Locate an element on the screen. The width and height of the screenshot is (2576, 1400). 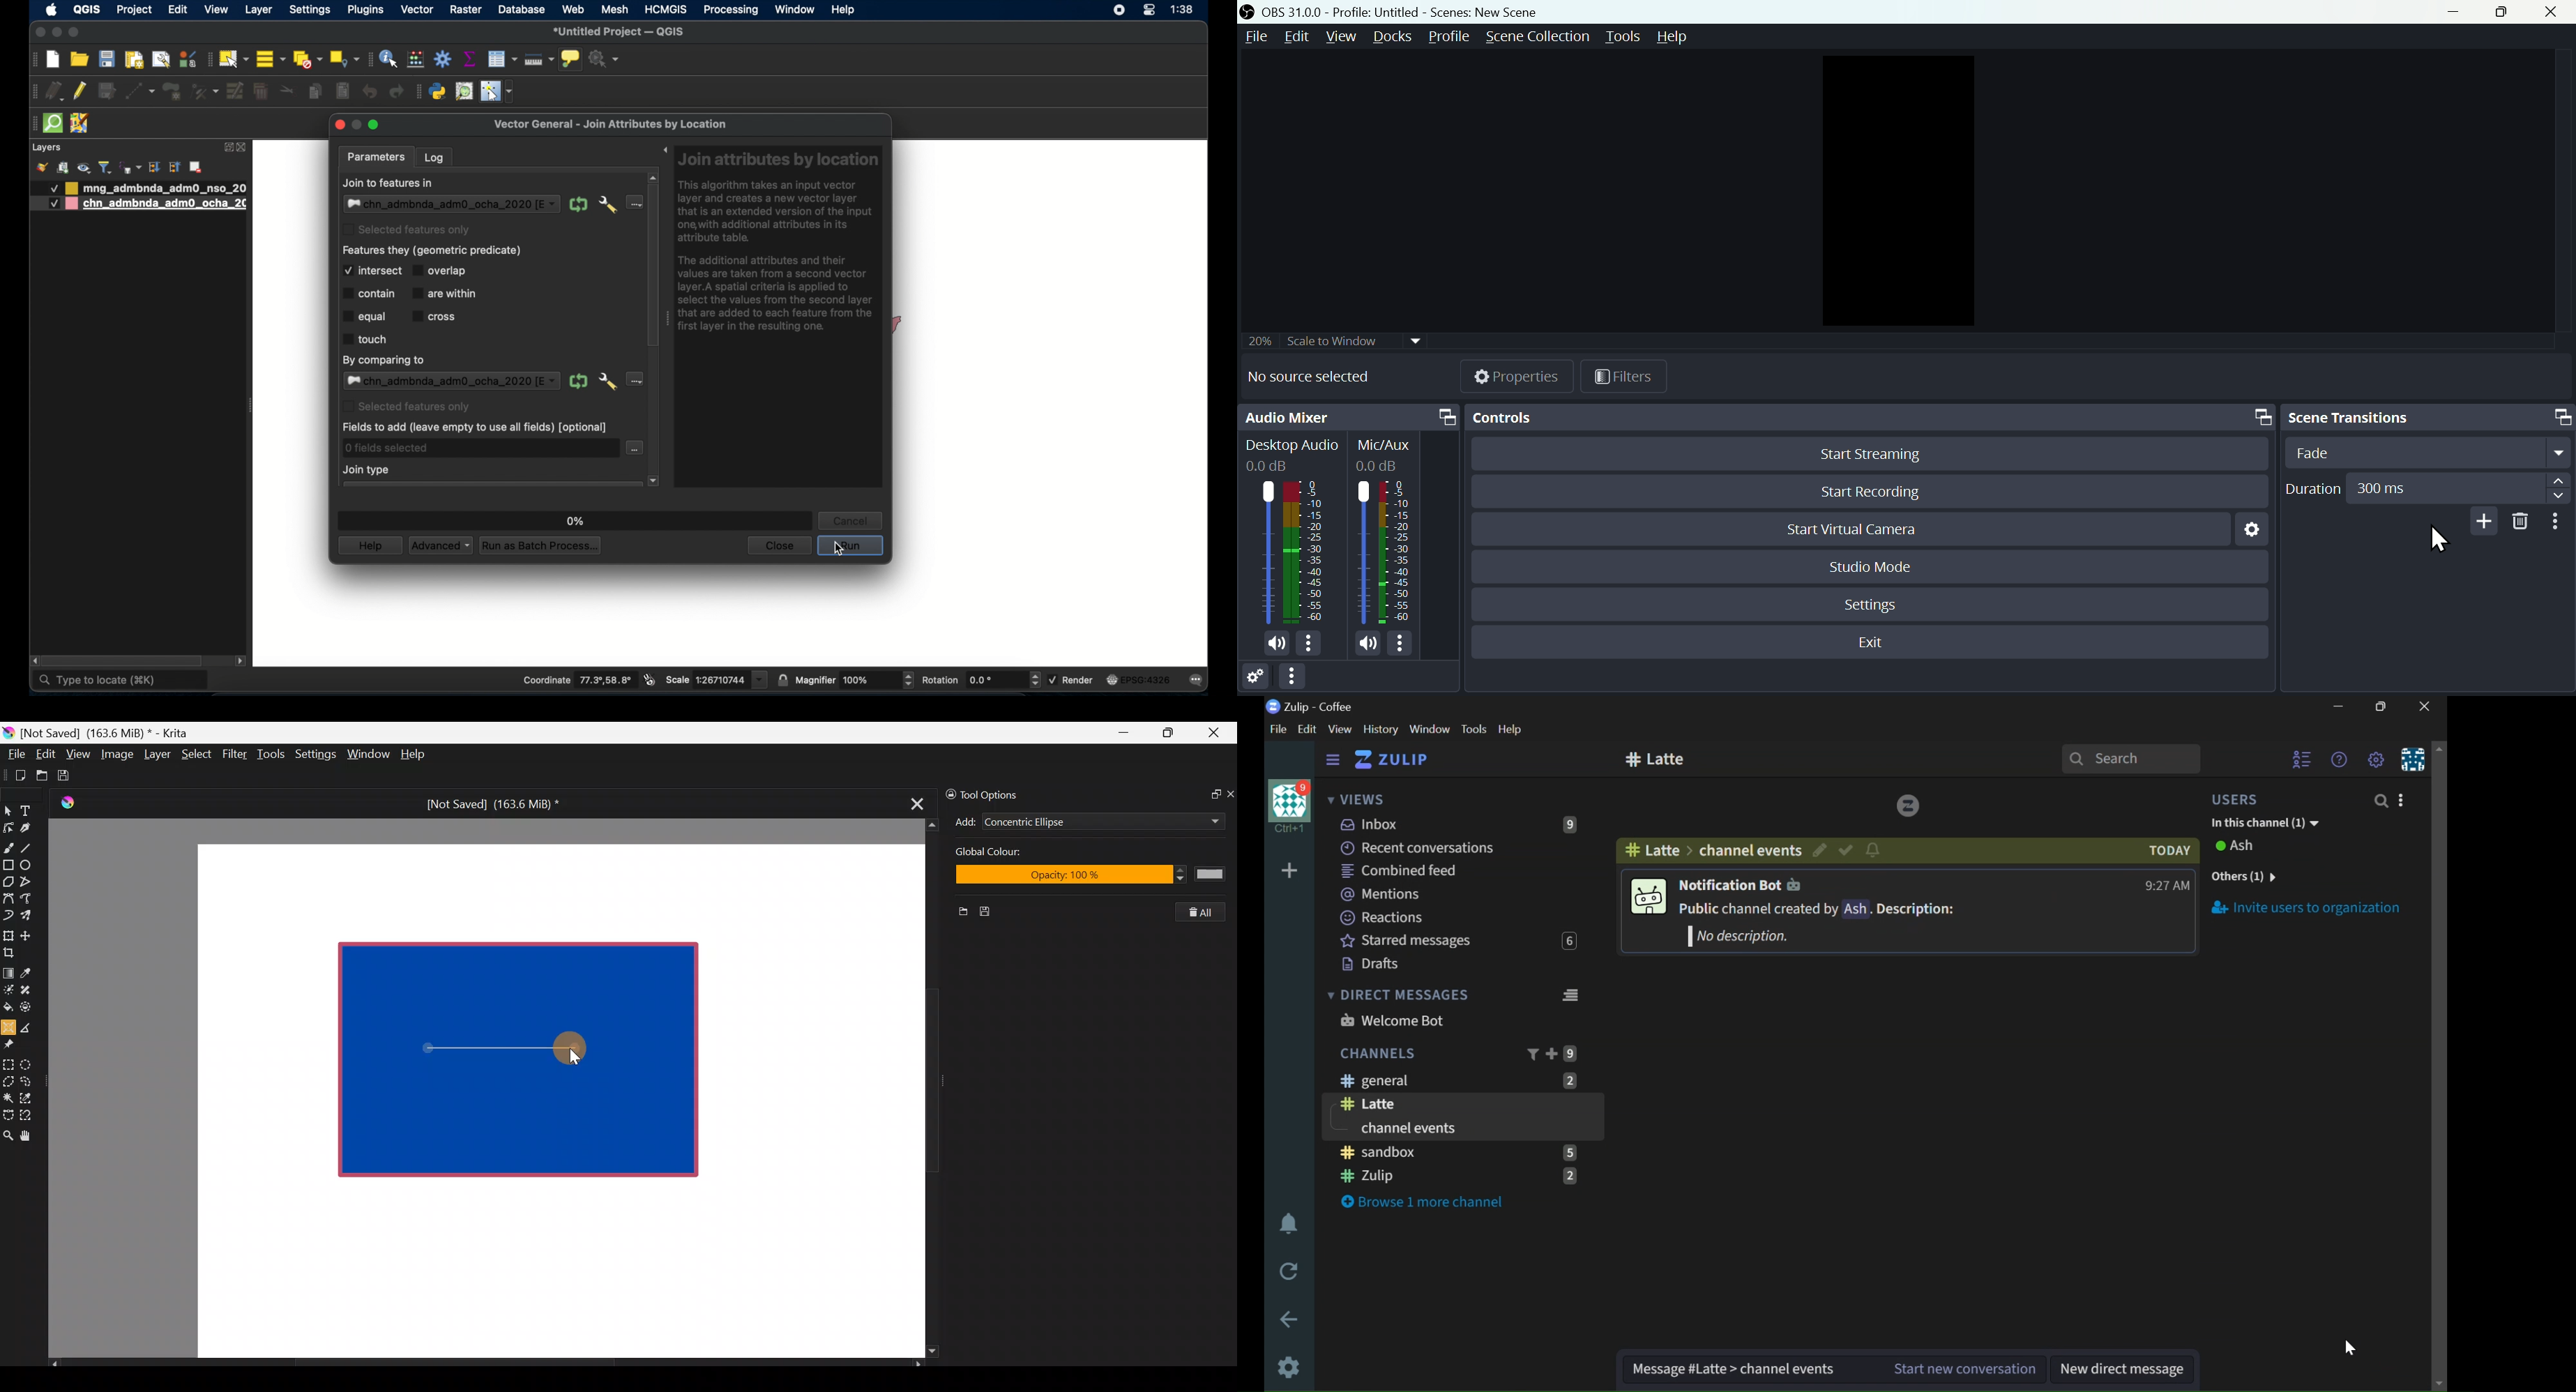
rotation is located at coordinates (981, 680).